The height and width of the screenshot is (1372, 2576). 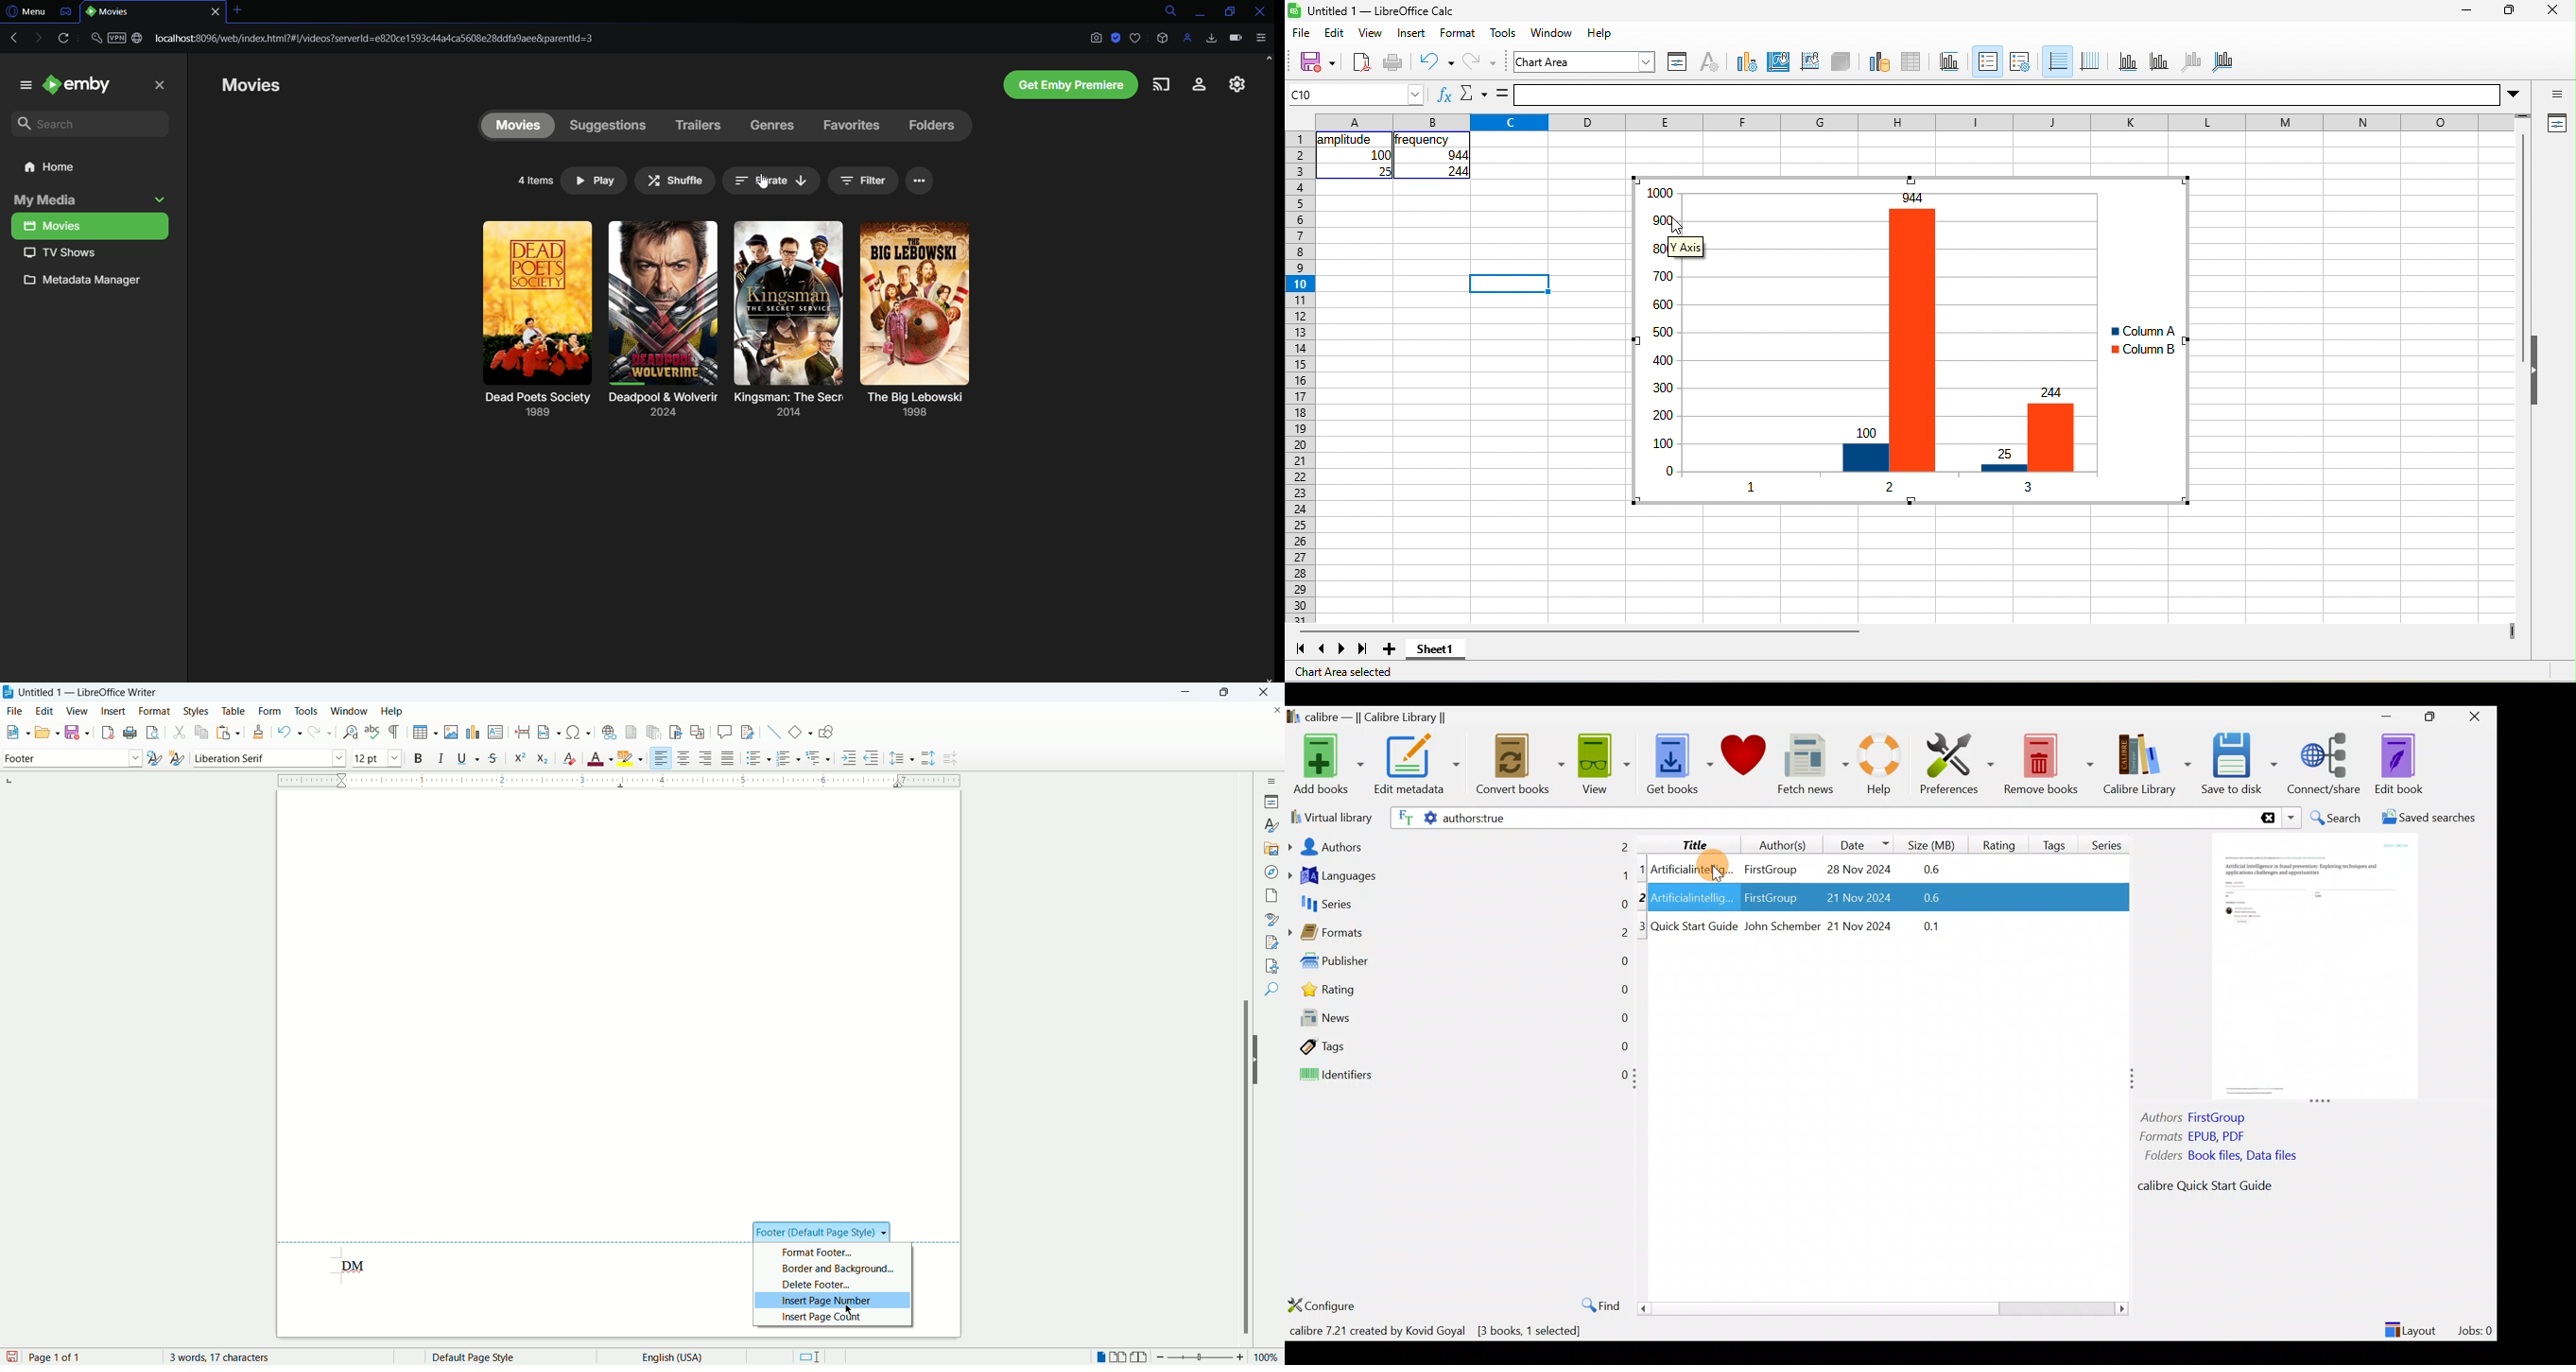 I want to click on ruler, so click(x=619, y=779).